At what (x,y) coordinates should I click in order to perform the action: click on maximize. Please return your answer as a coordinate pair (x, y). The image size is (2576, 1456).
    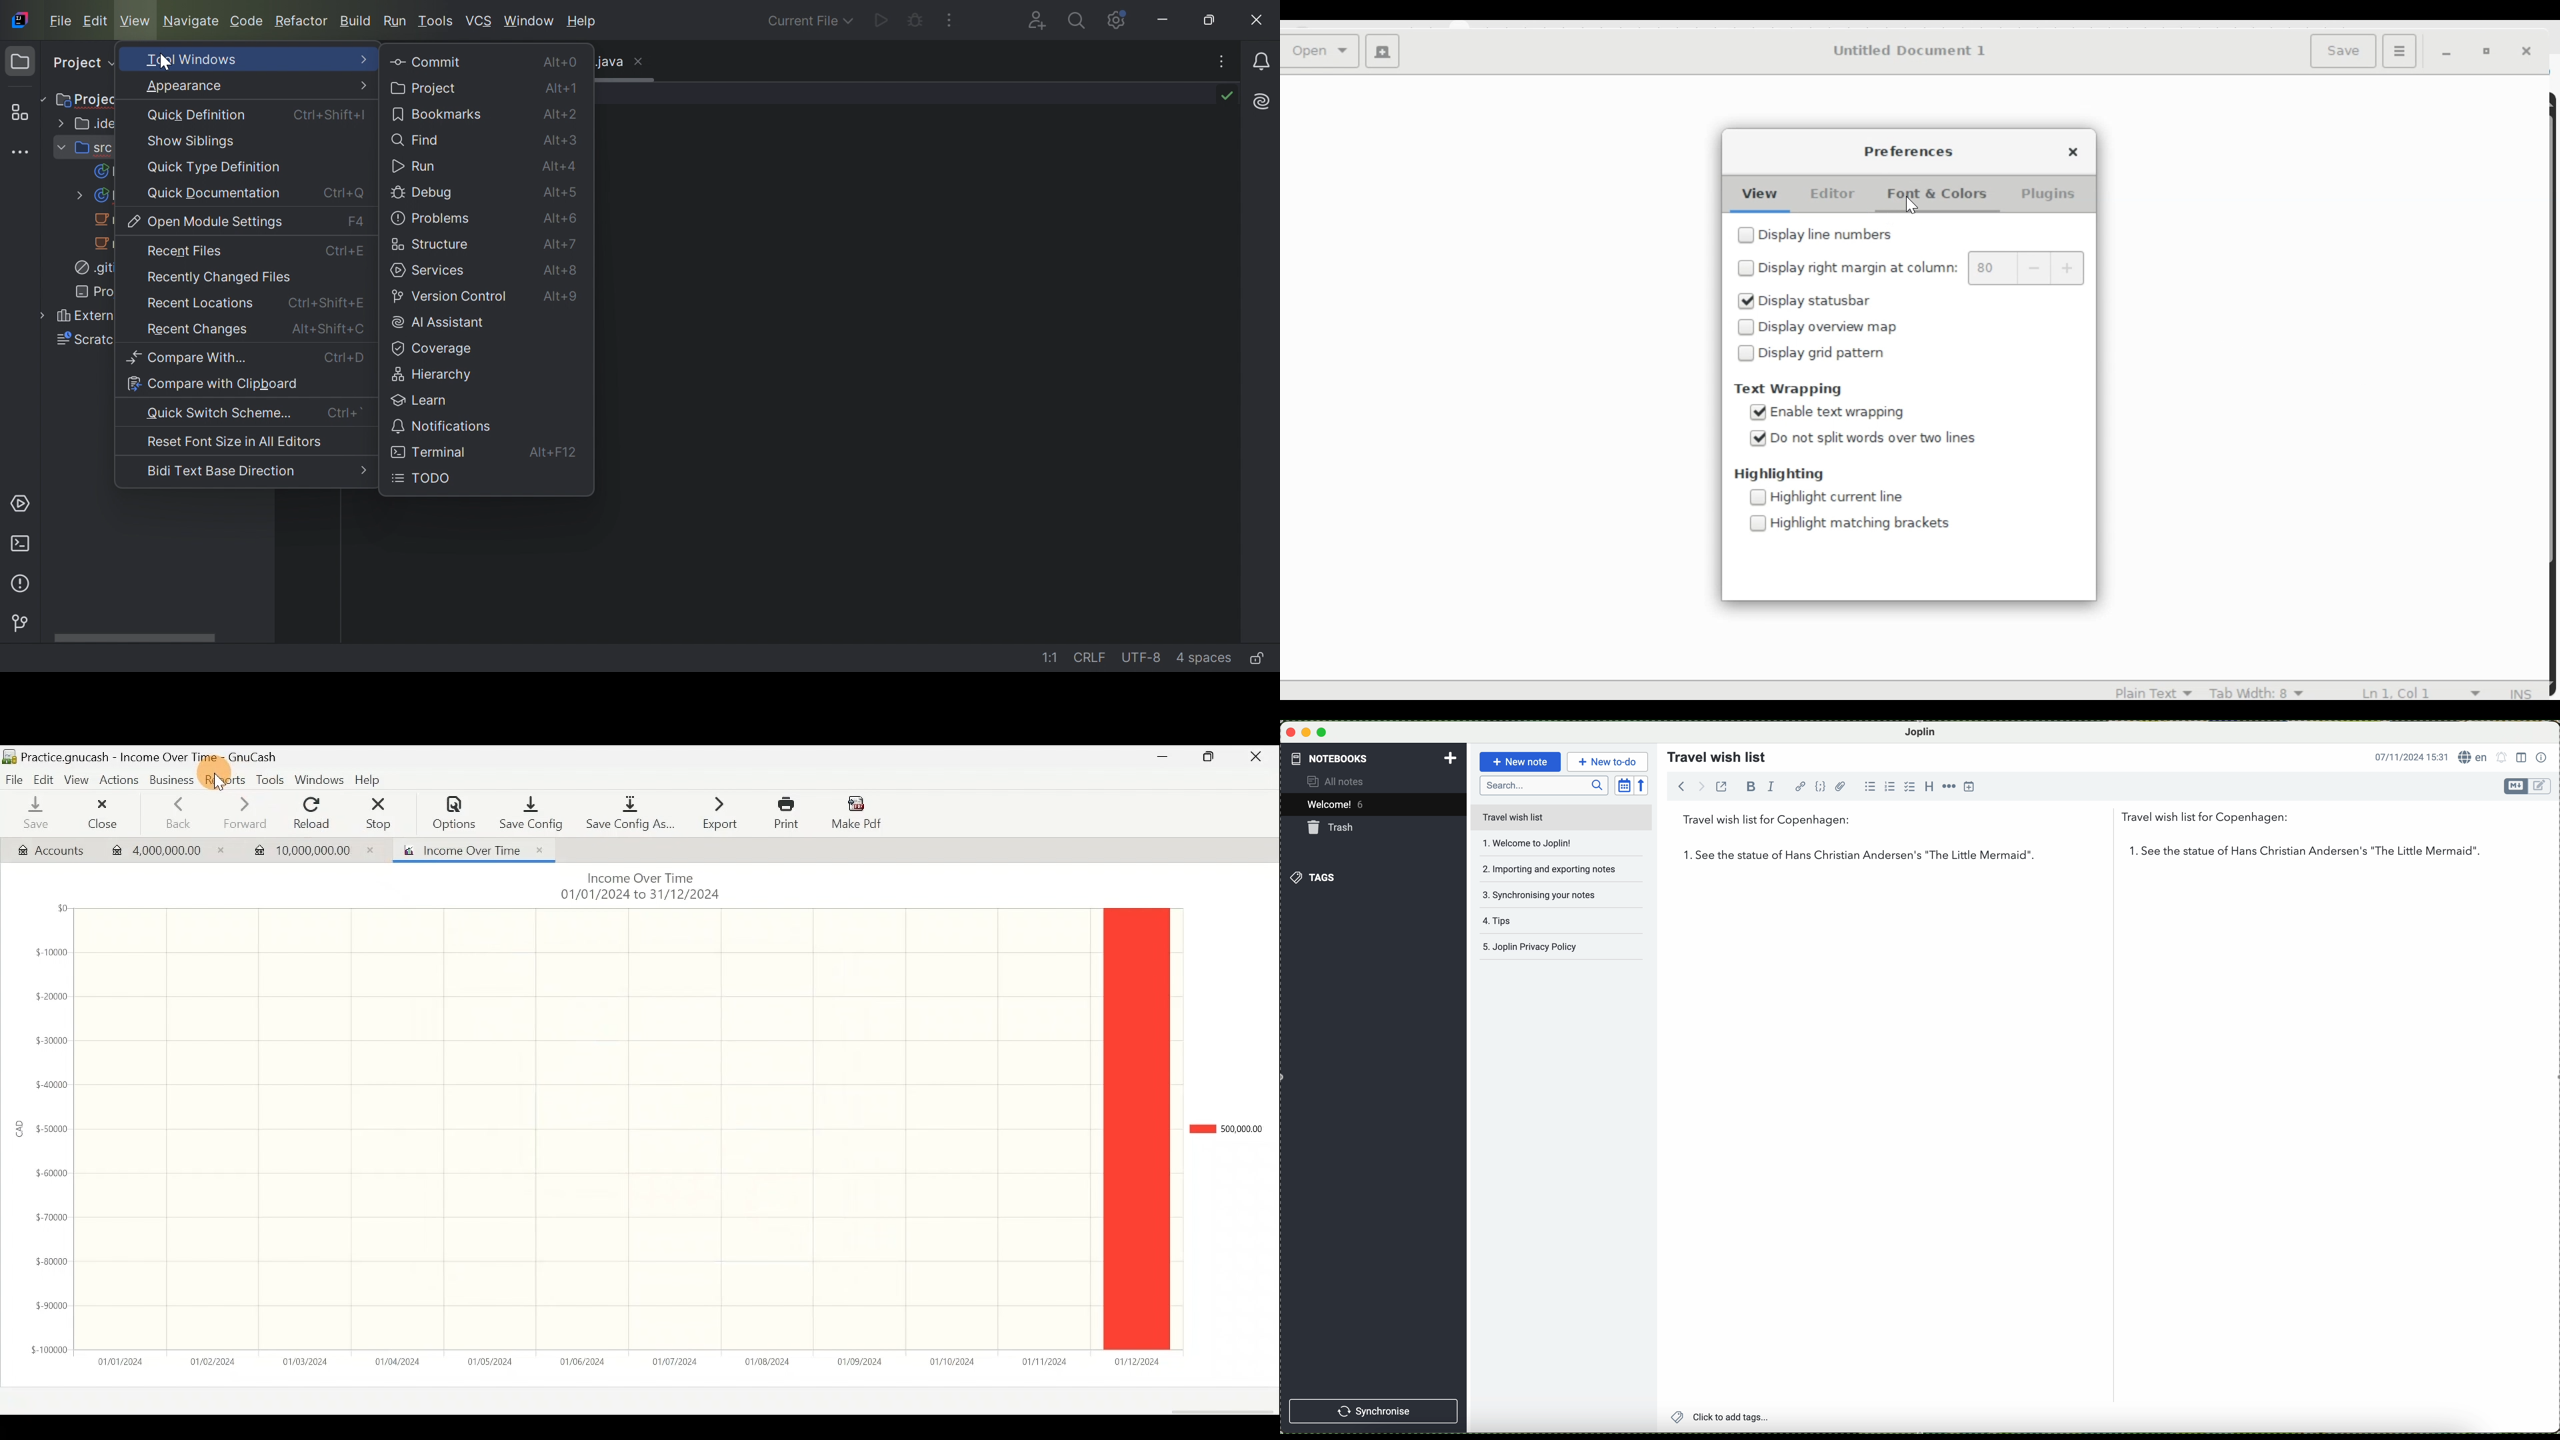
    Looking at the image, I should click on (1325, 732).